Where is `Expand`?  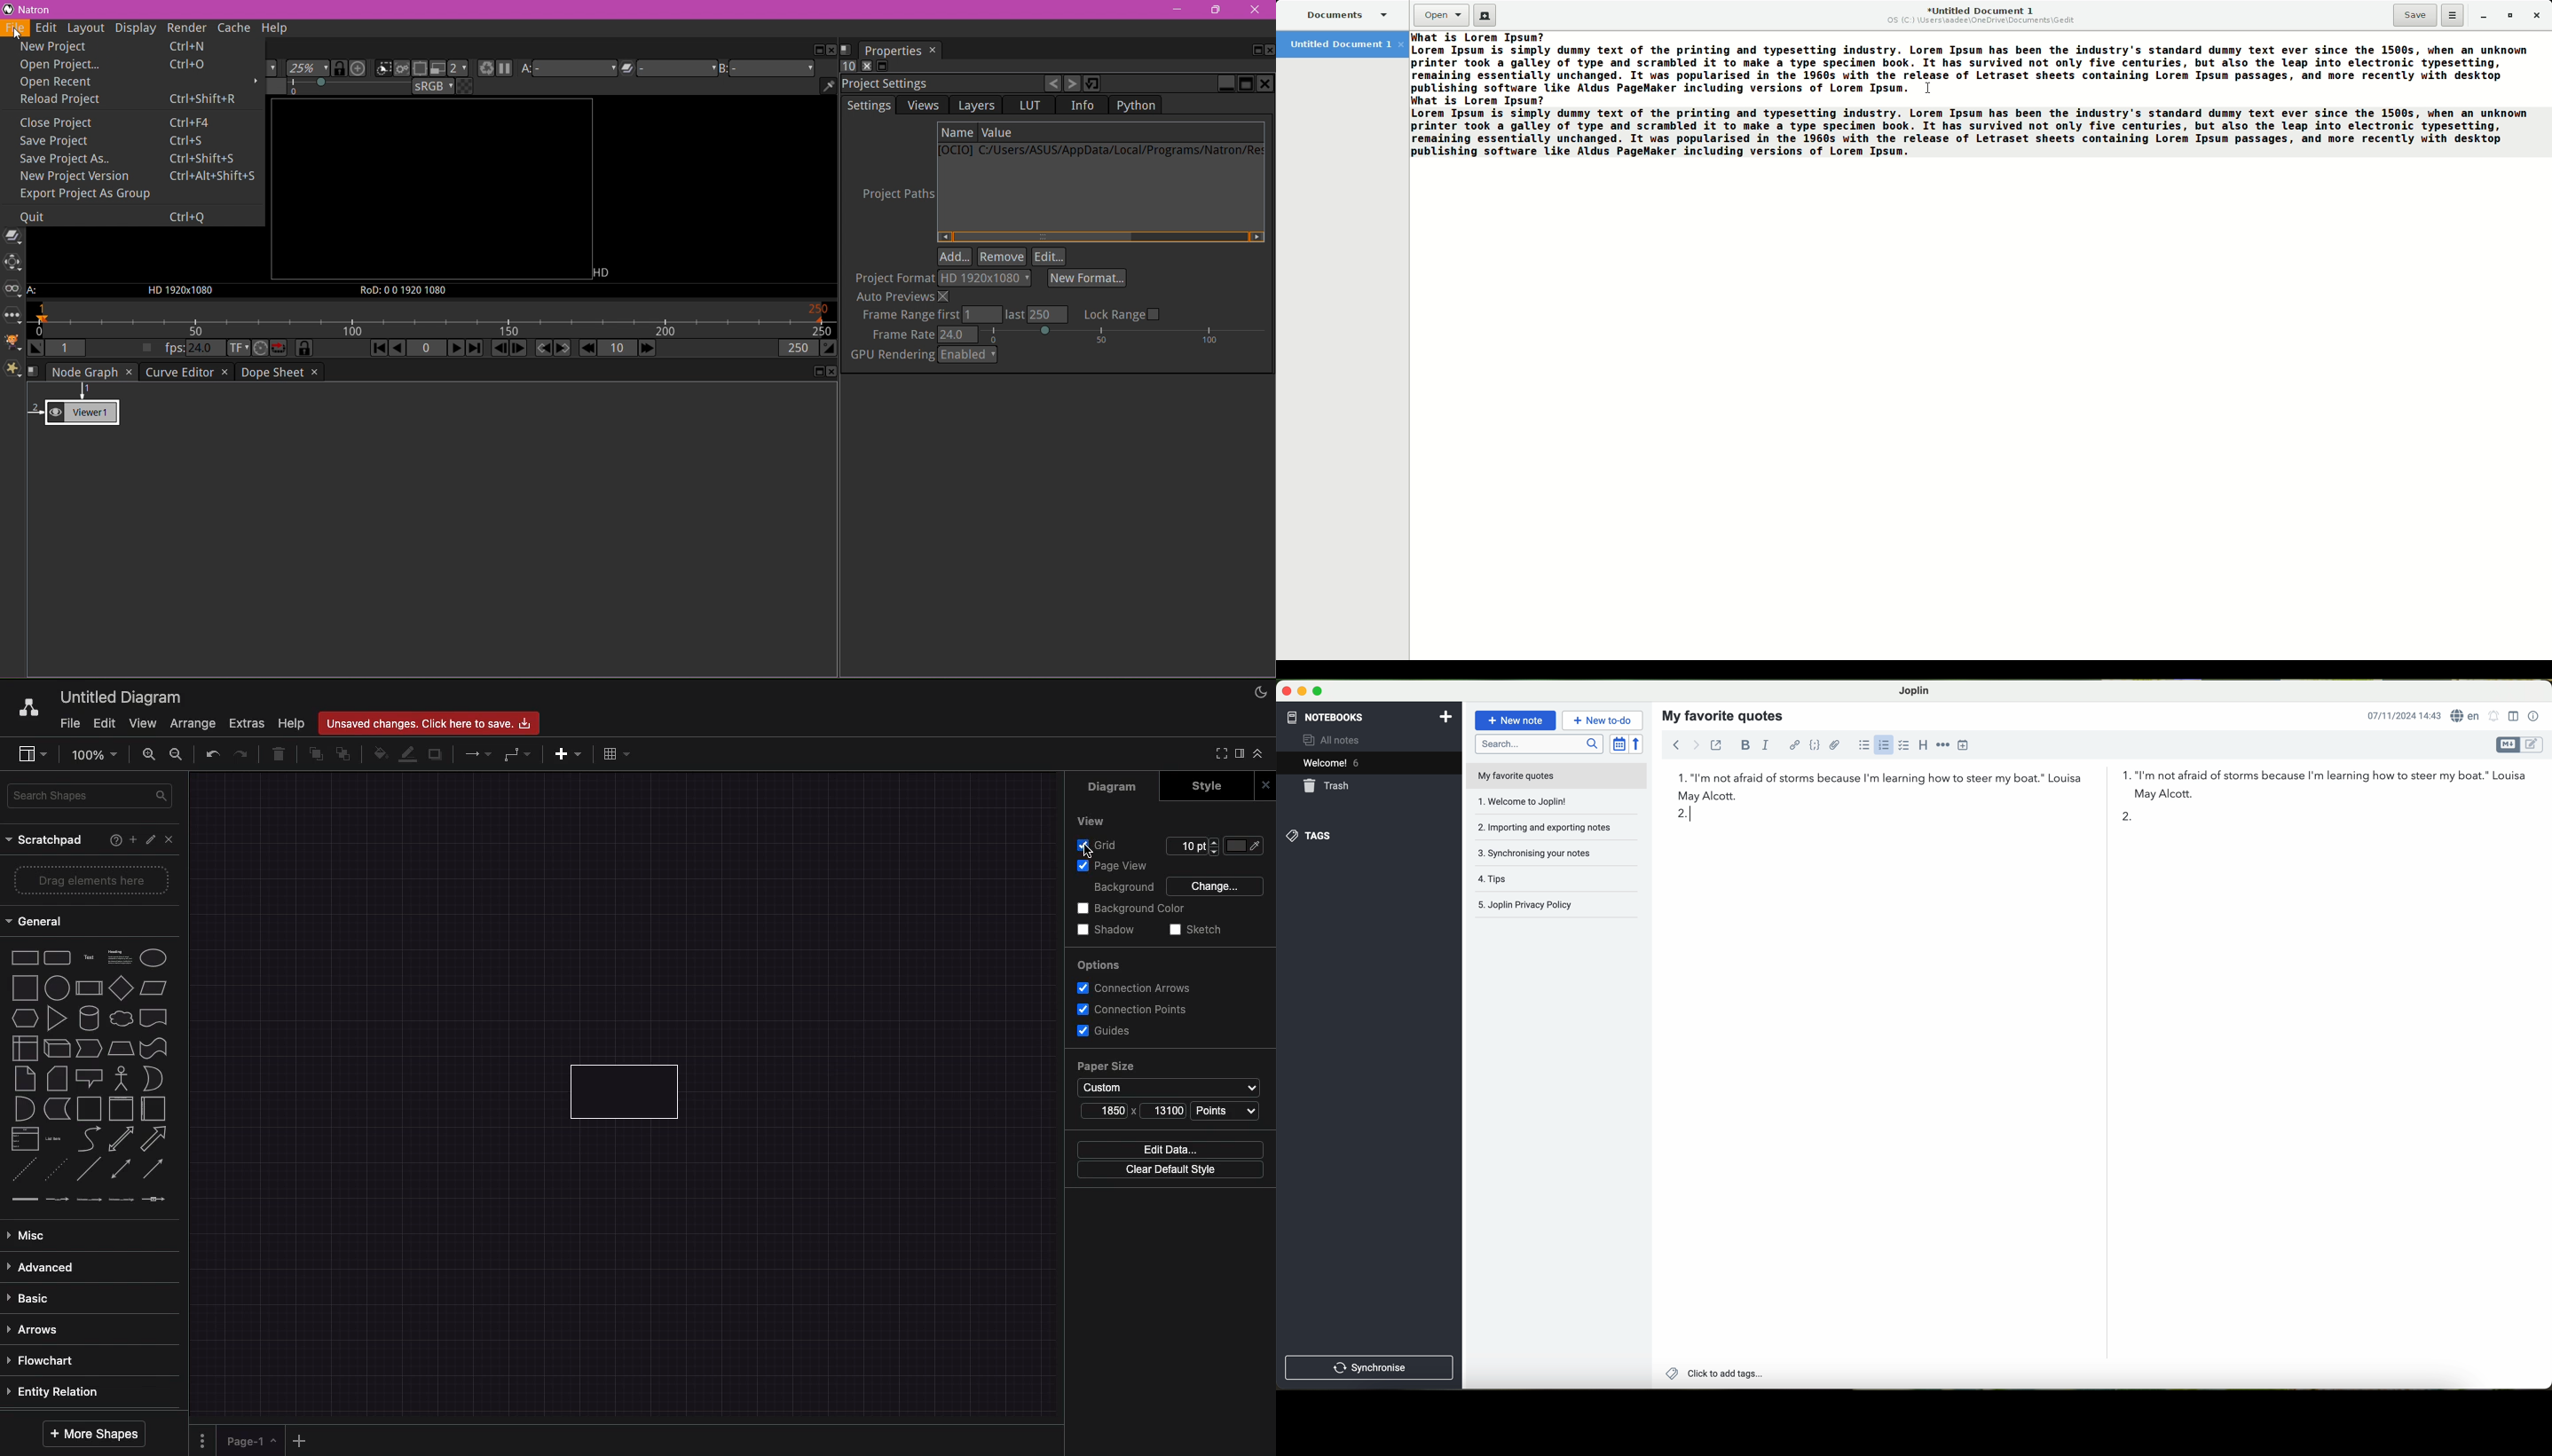
Expand is located at coordinates (1240, 753).